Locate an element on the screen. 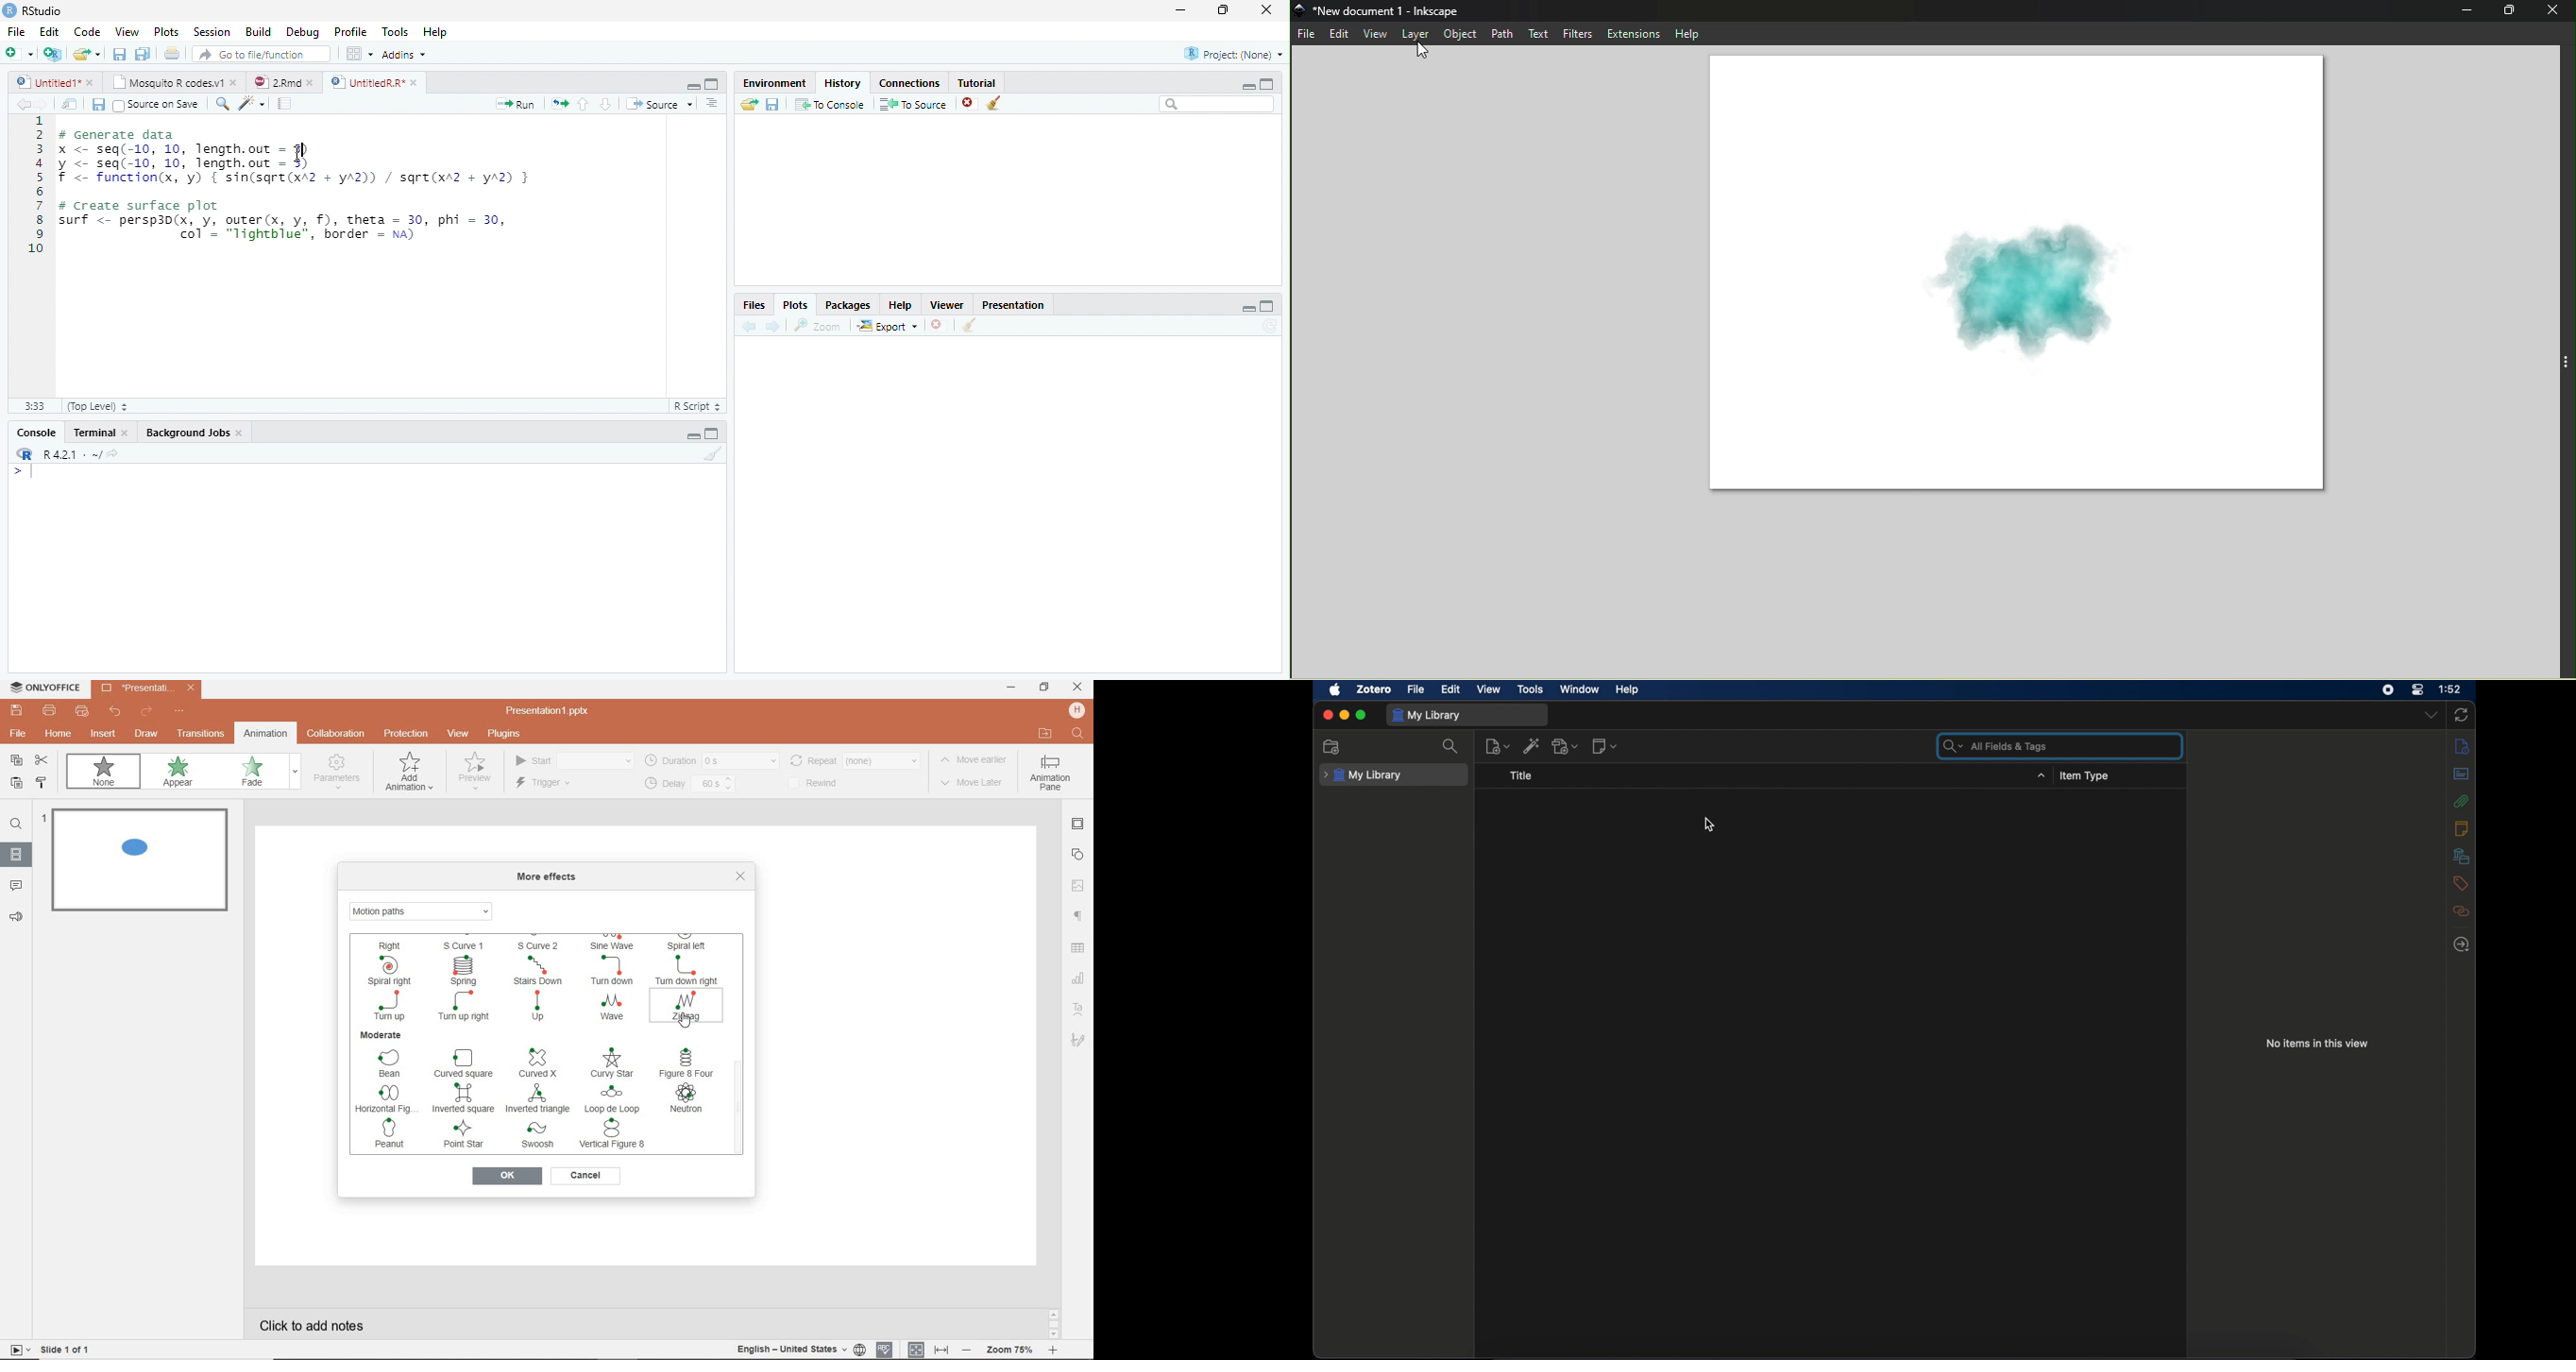 Image resolution: width=2576 pixels, height=1372 pixels. text language is located at coordinates (798, 1350).